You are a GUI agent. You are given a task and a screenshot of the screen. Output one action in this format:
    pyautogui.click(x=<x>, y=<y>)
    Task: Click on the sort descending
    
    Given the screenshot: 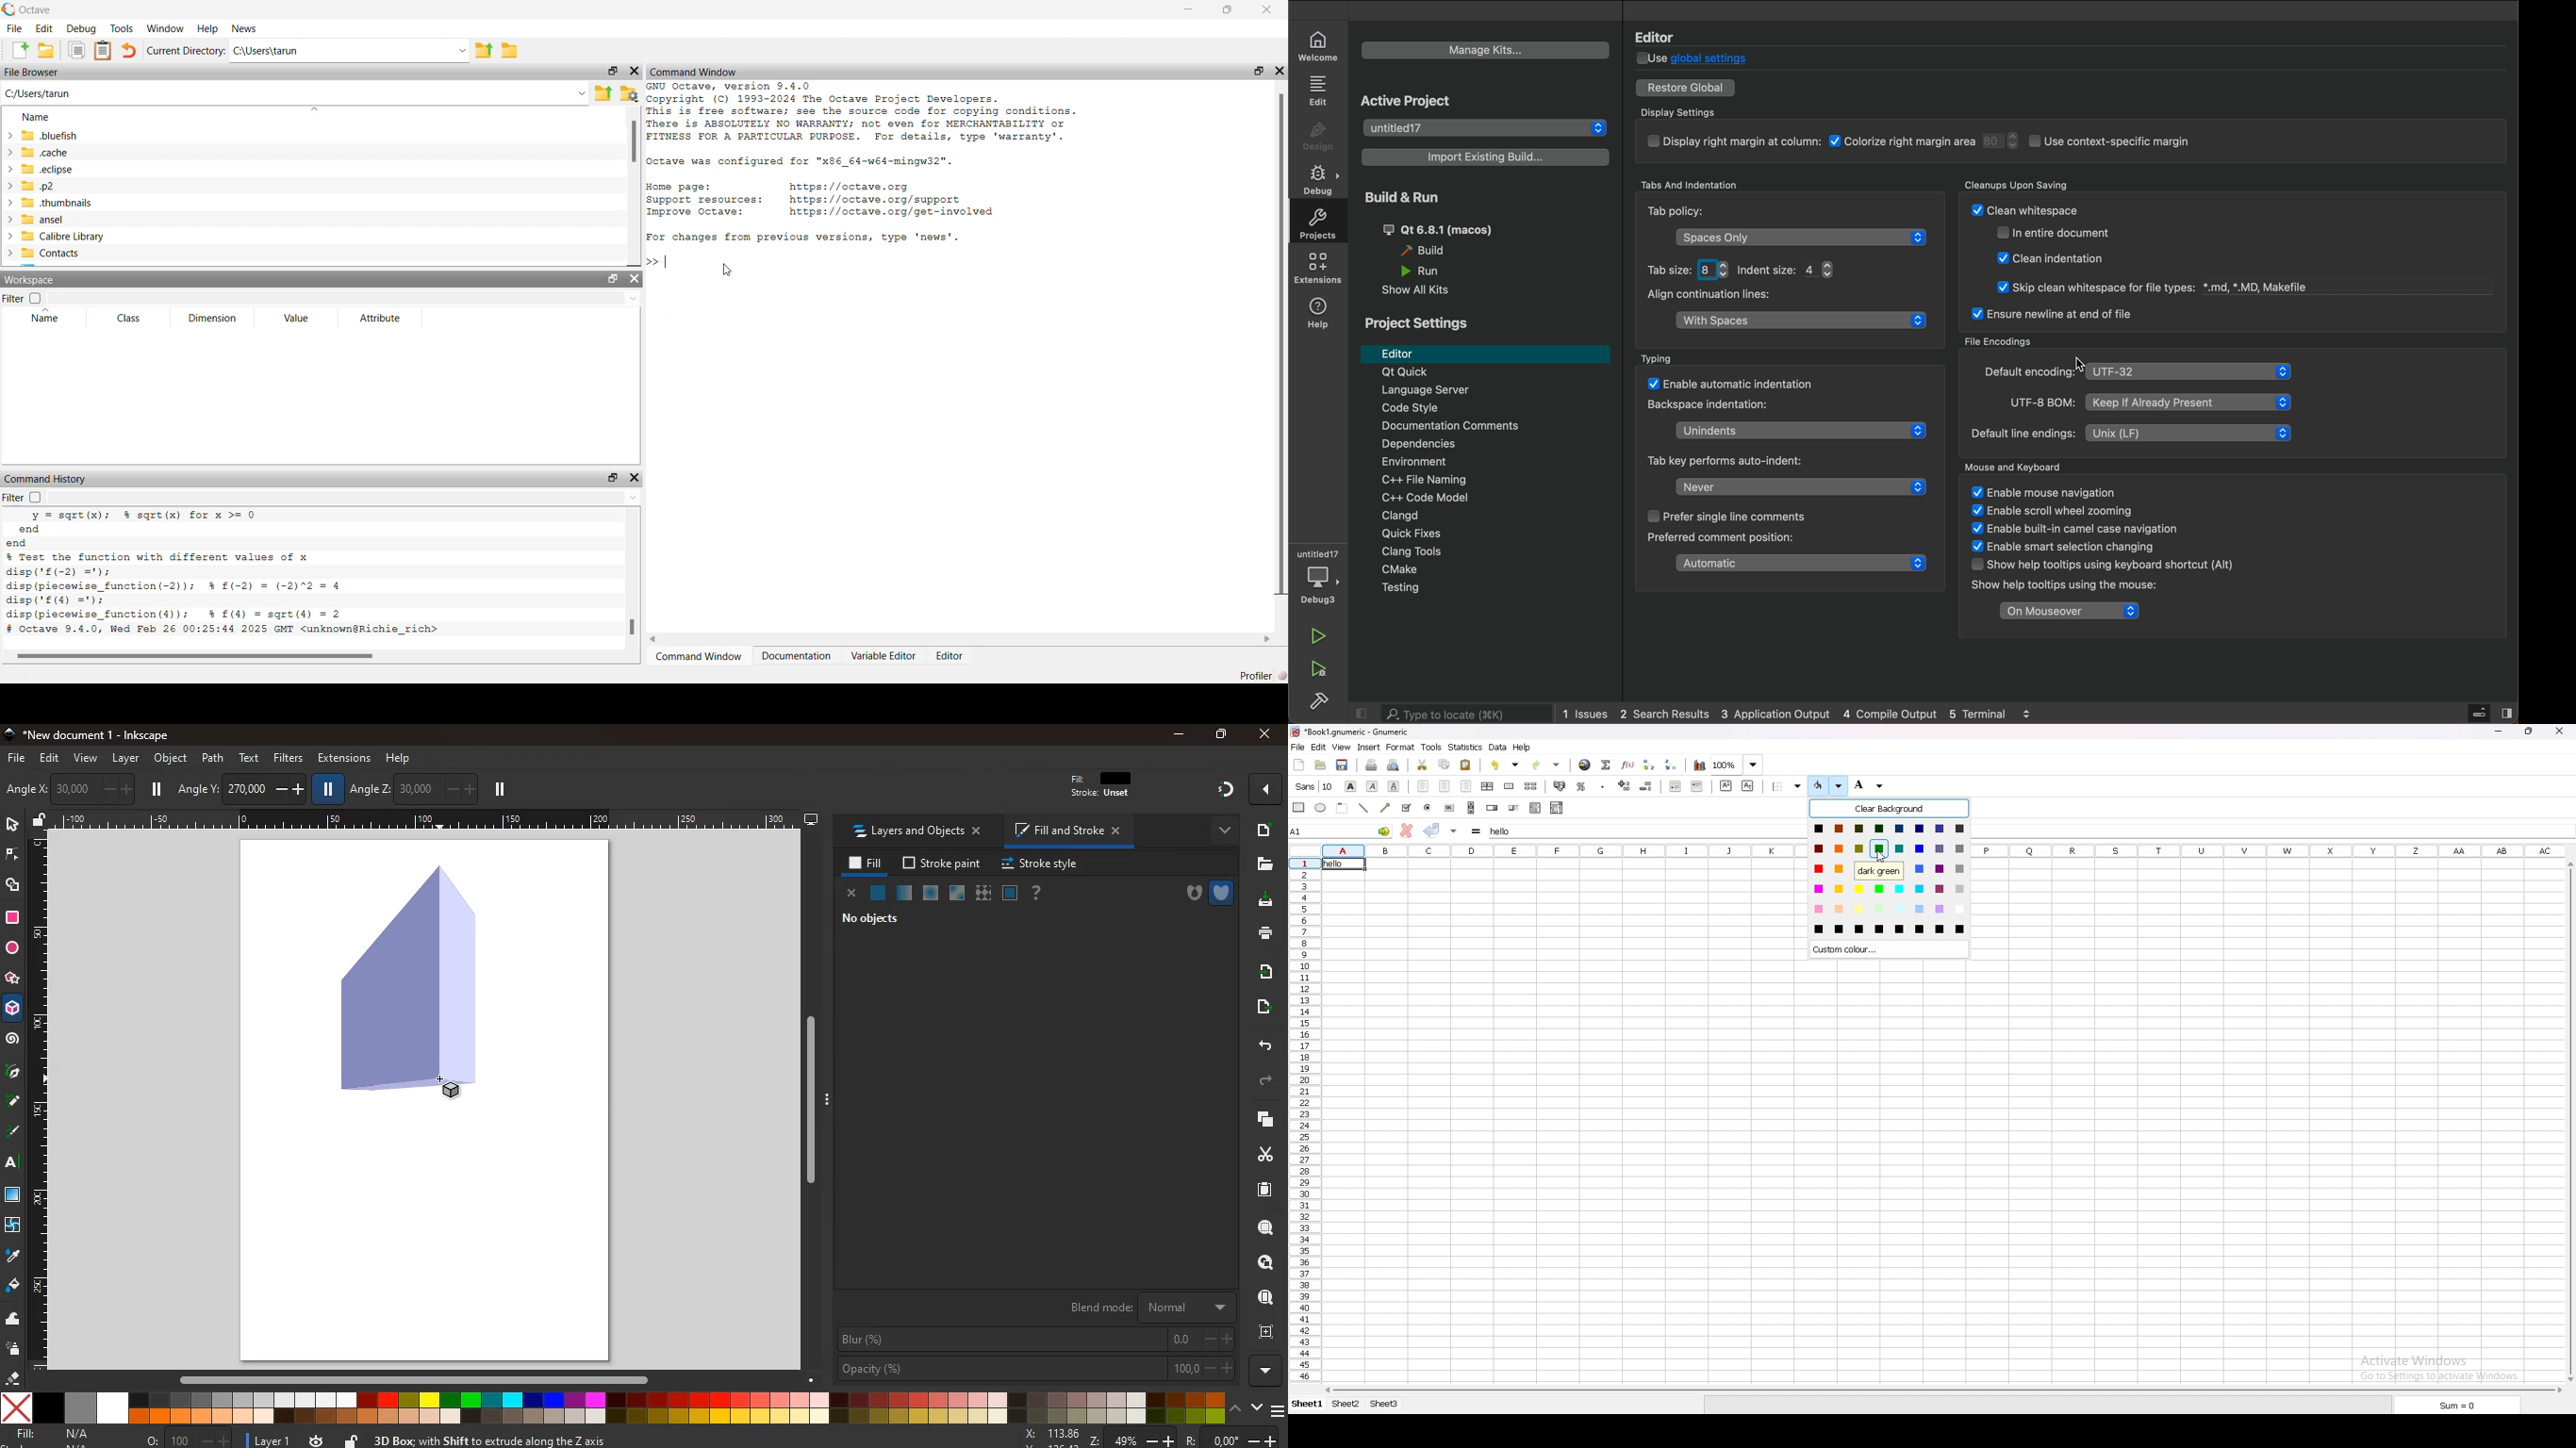 What is the action you would take?
    pyautogui.click(x=1672, y=765)
    